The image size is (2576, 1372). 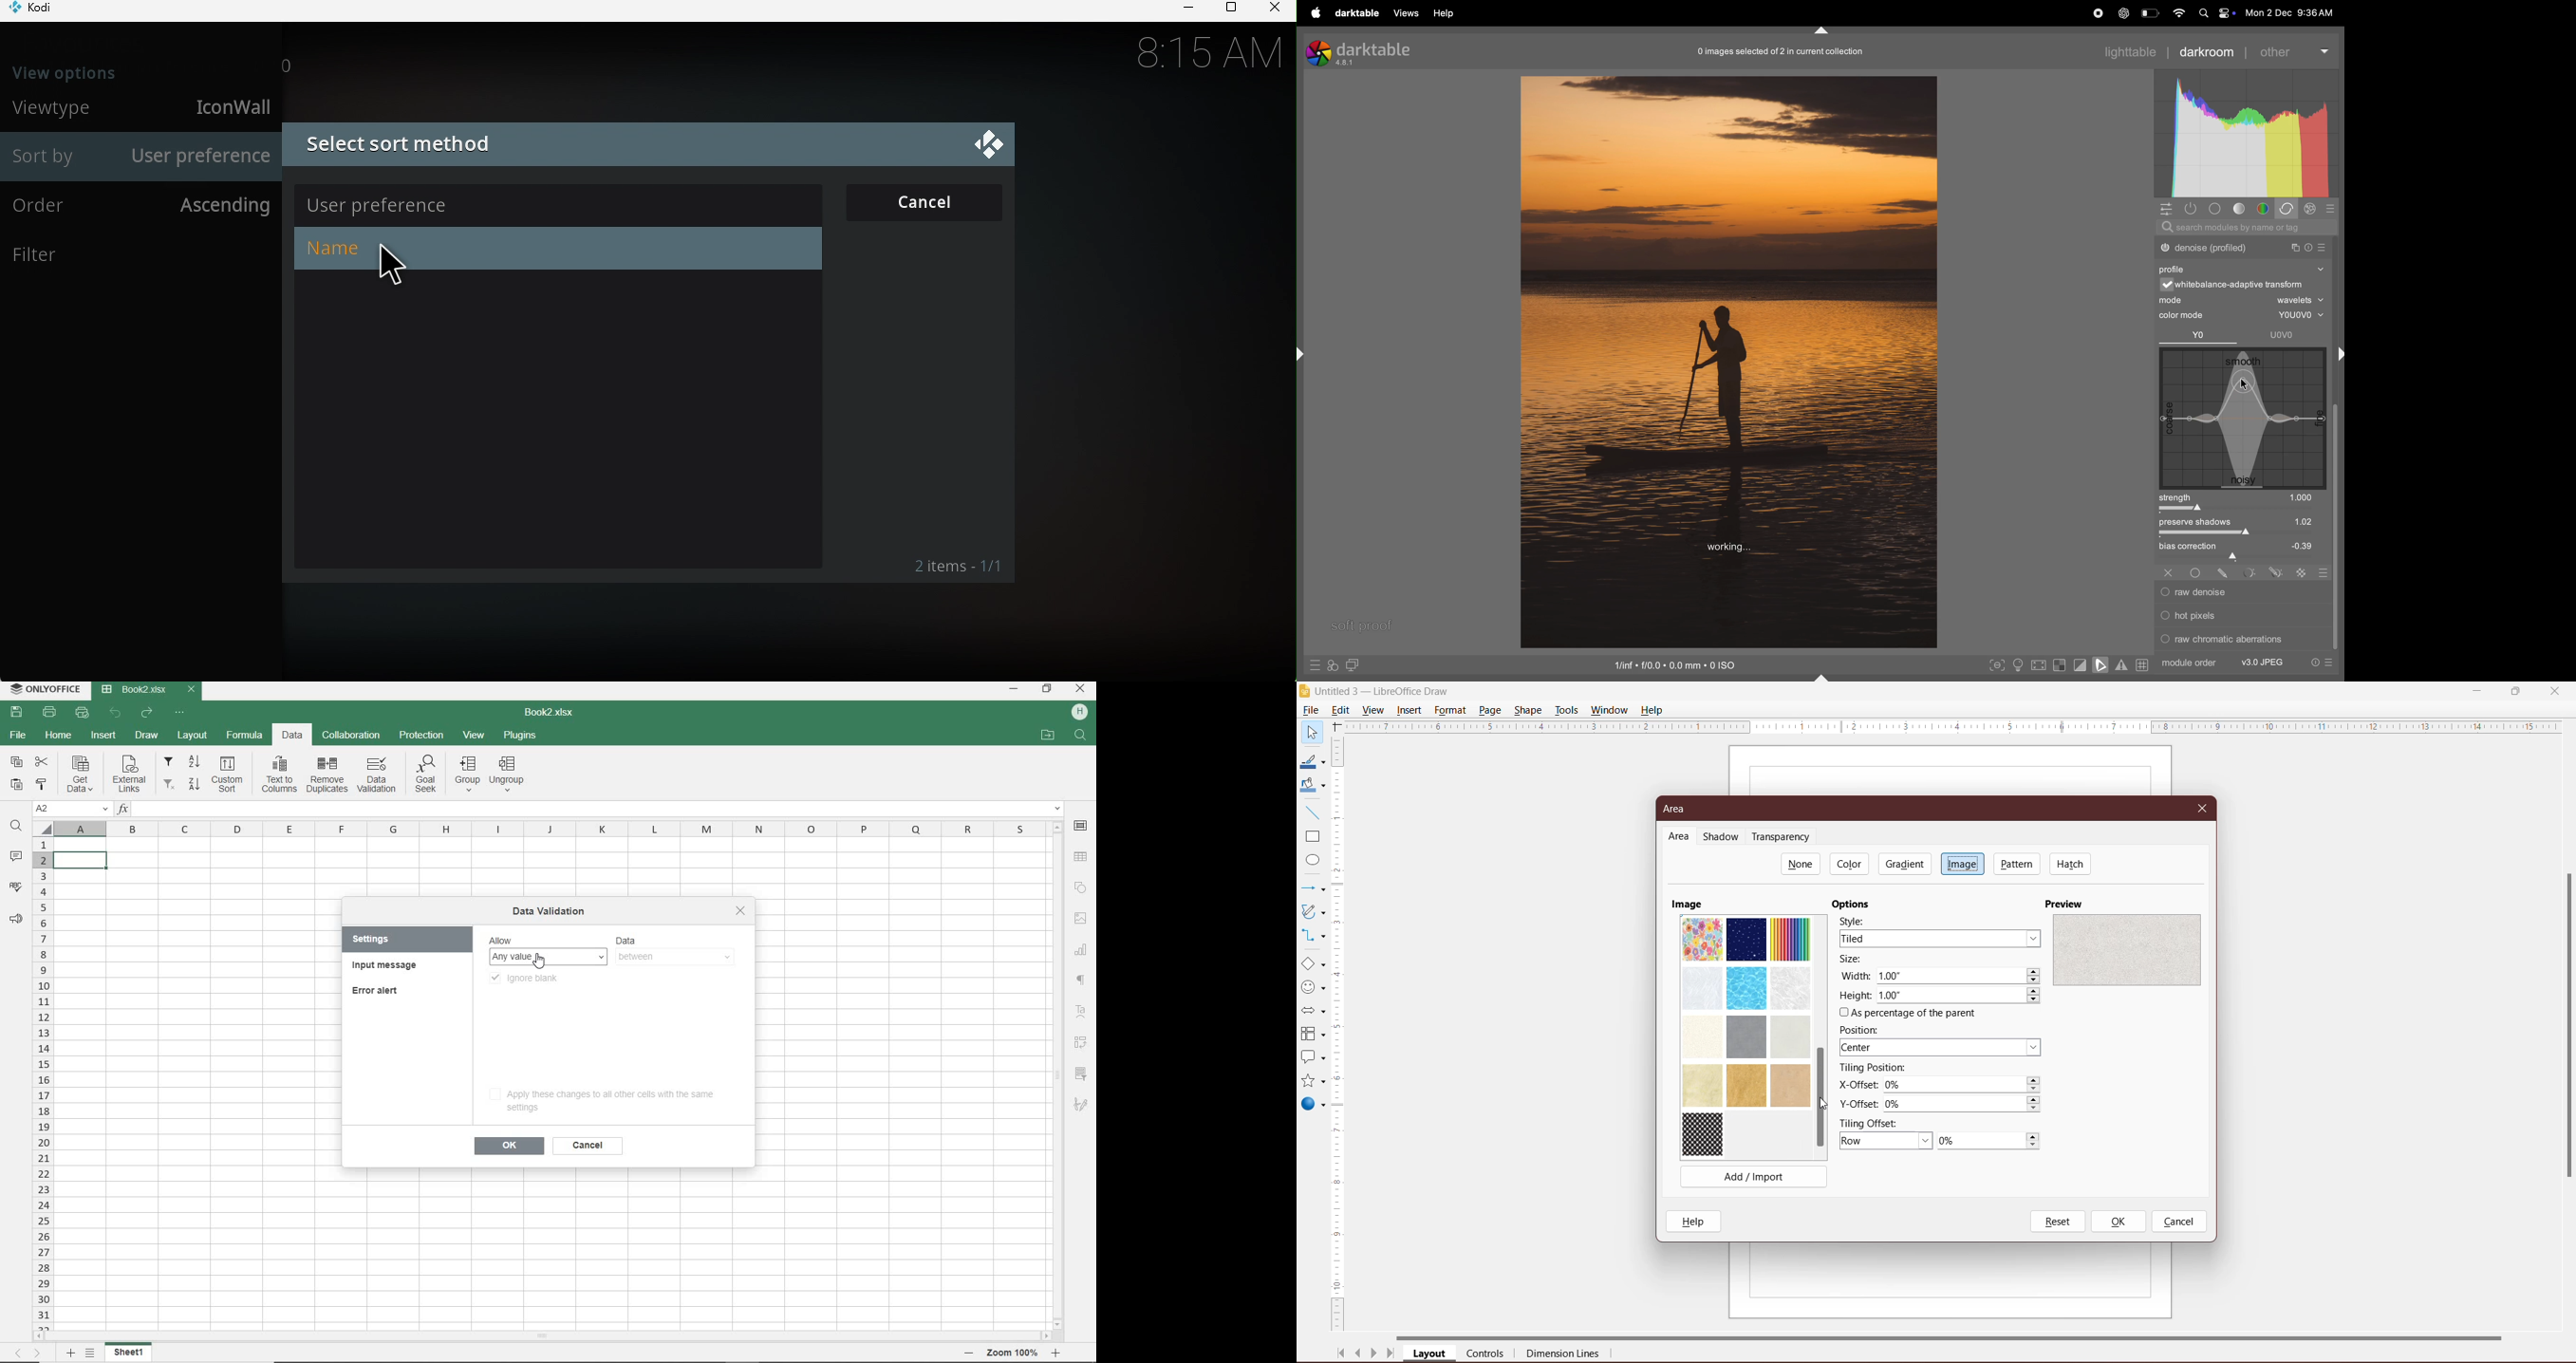 I want to click on Basic Shapes, so click(x=1313, y=964).